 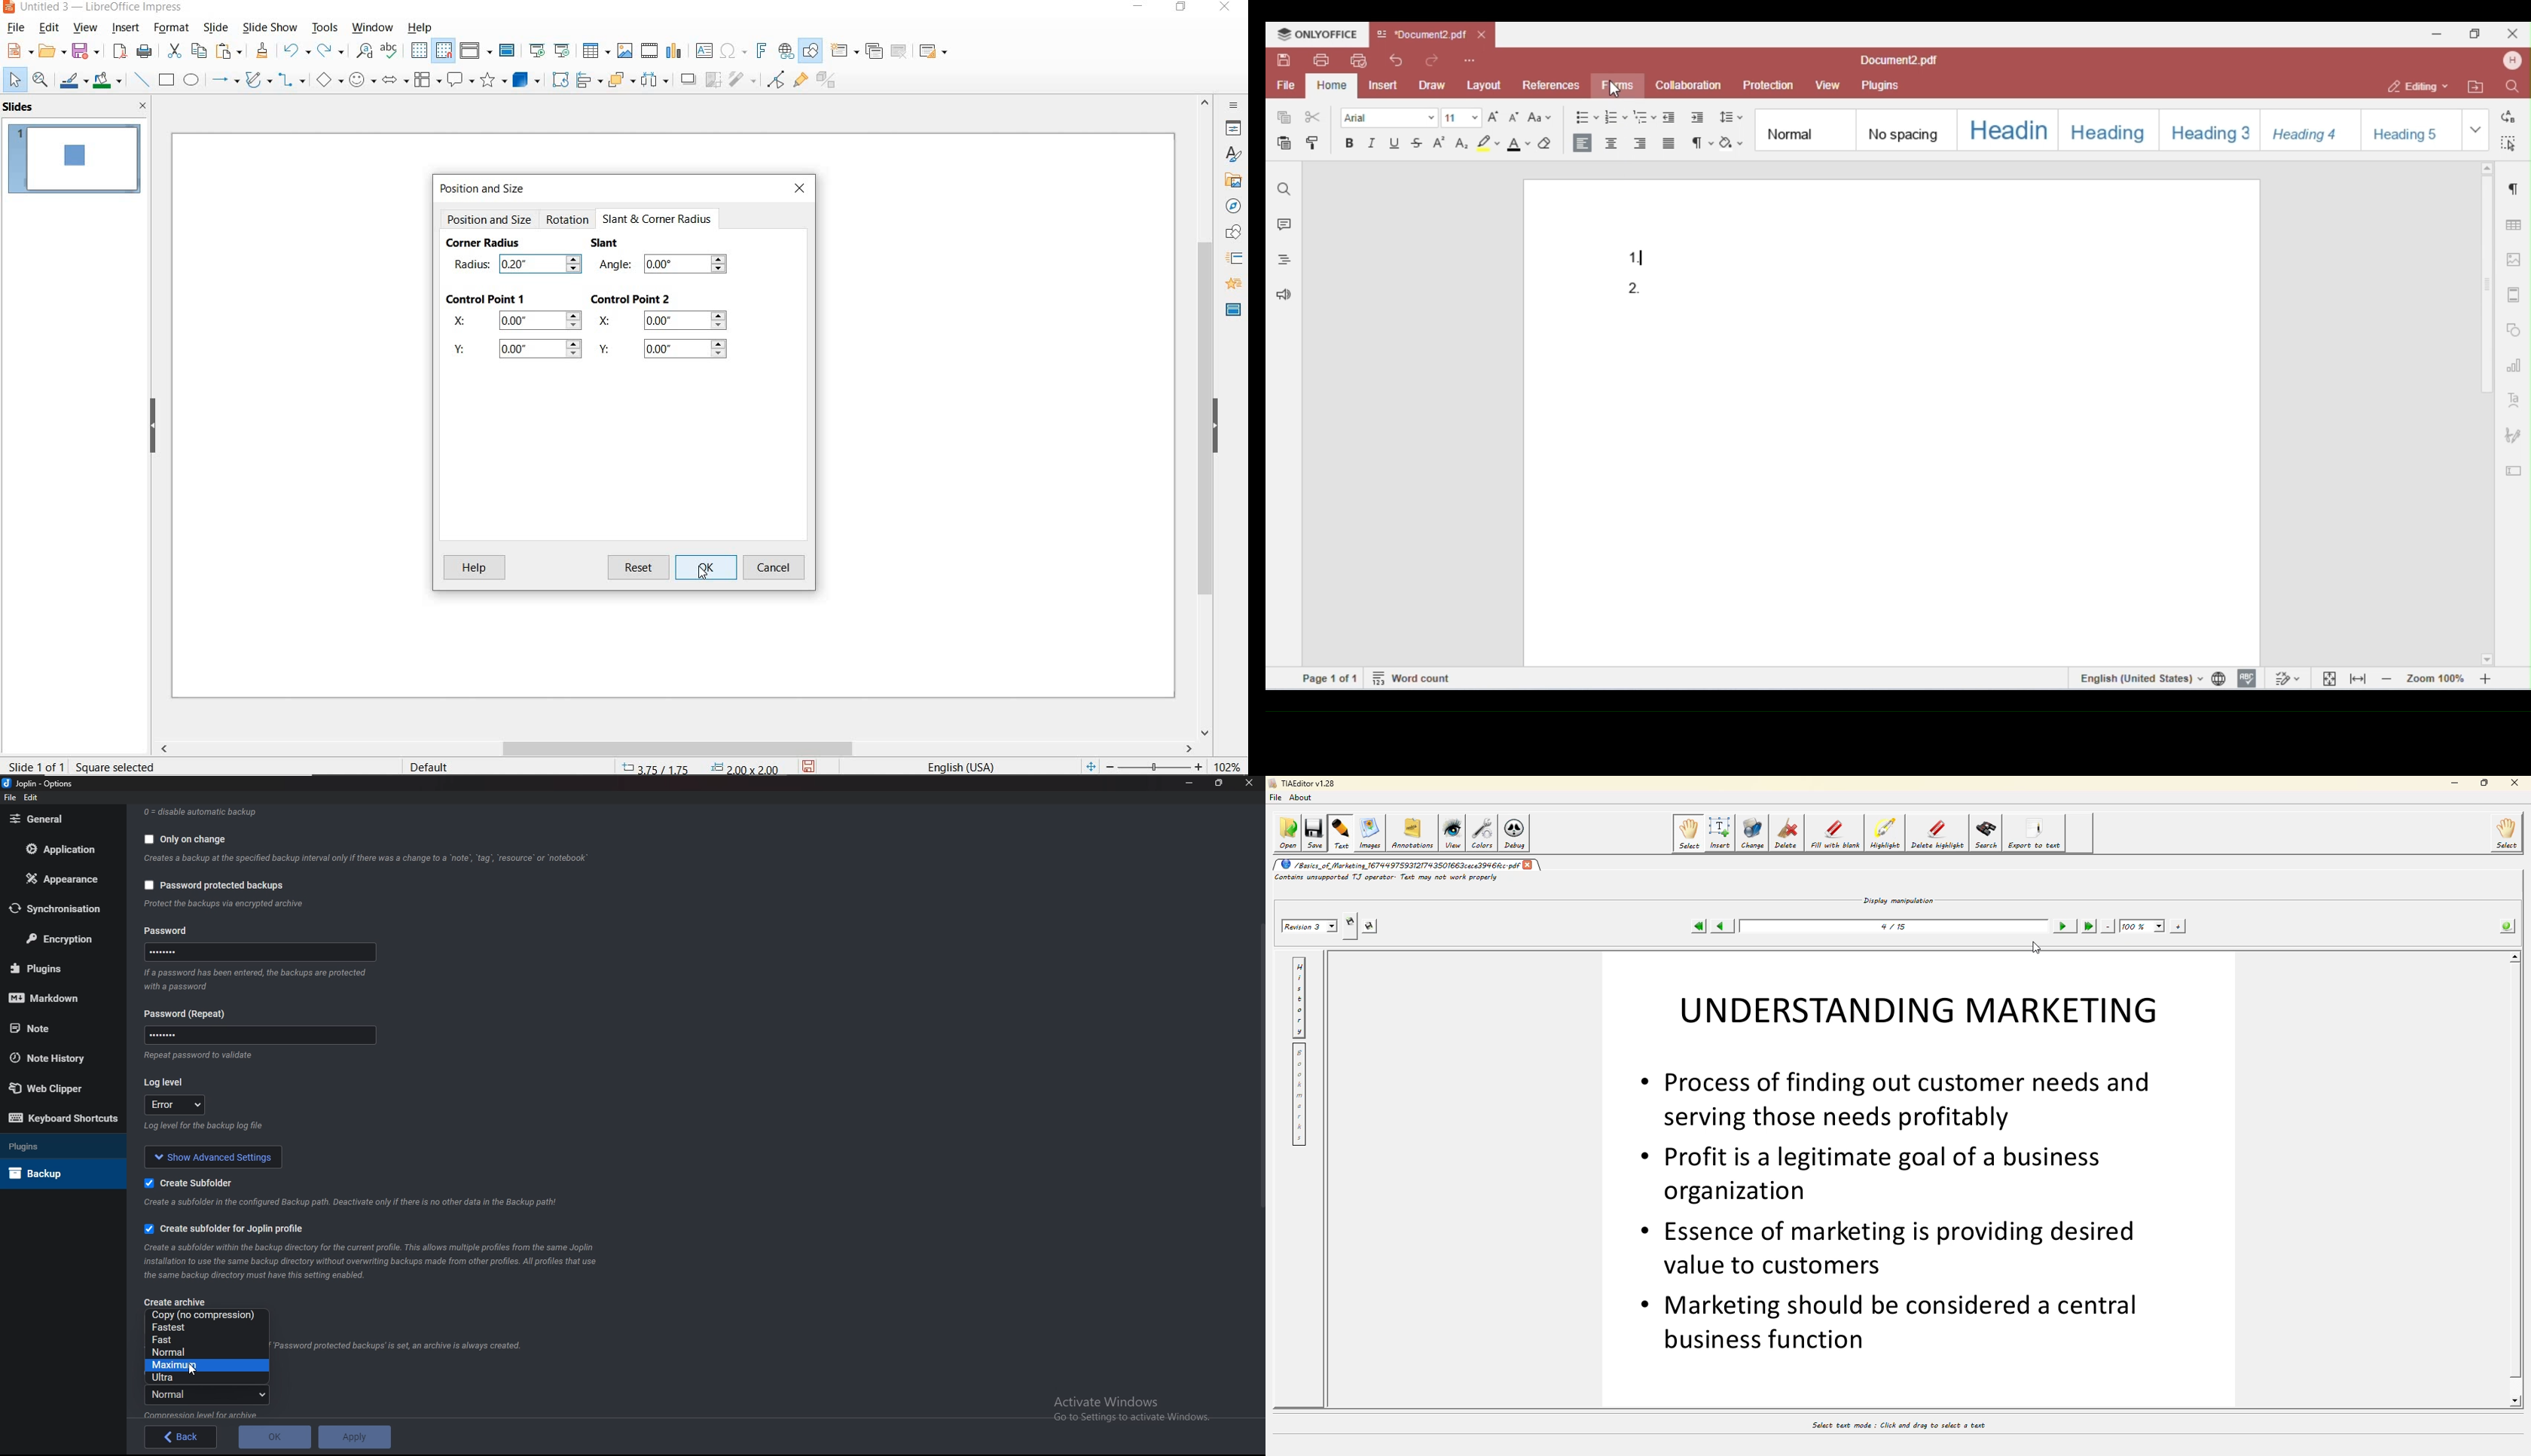 I want to click on shadow, so click(x=689, y=80).